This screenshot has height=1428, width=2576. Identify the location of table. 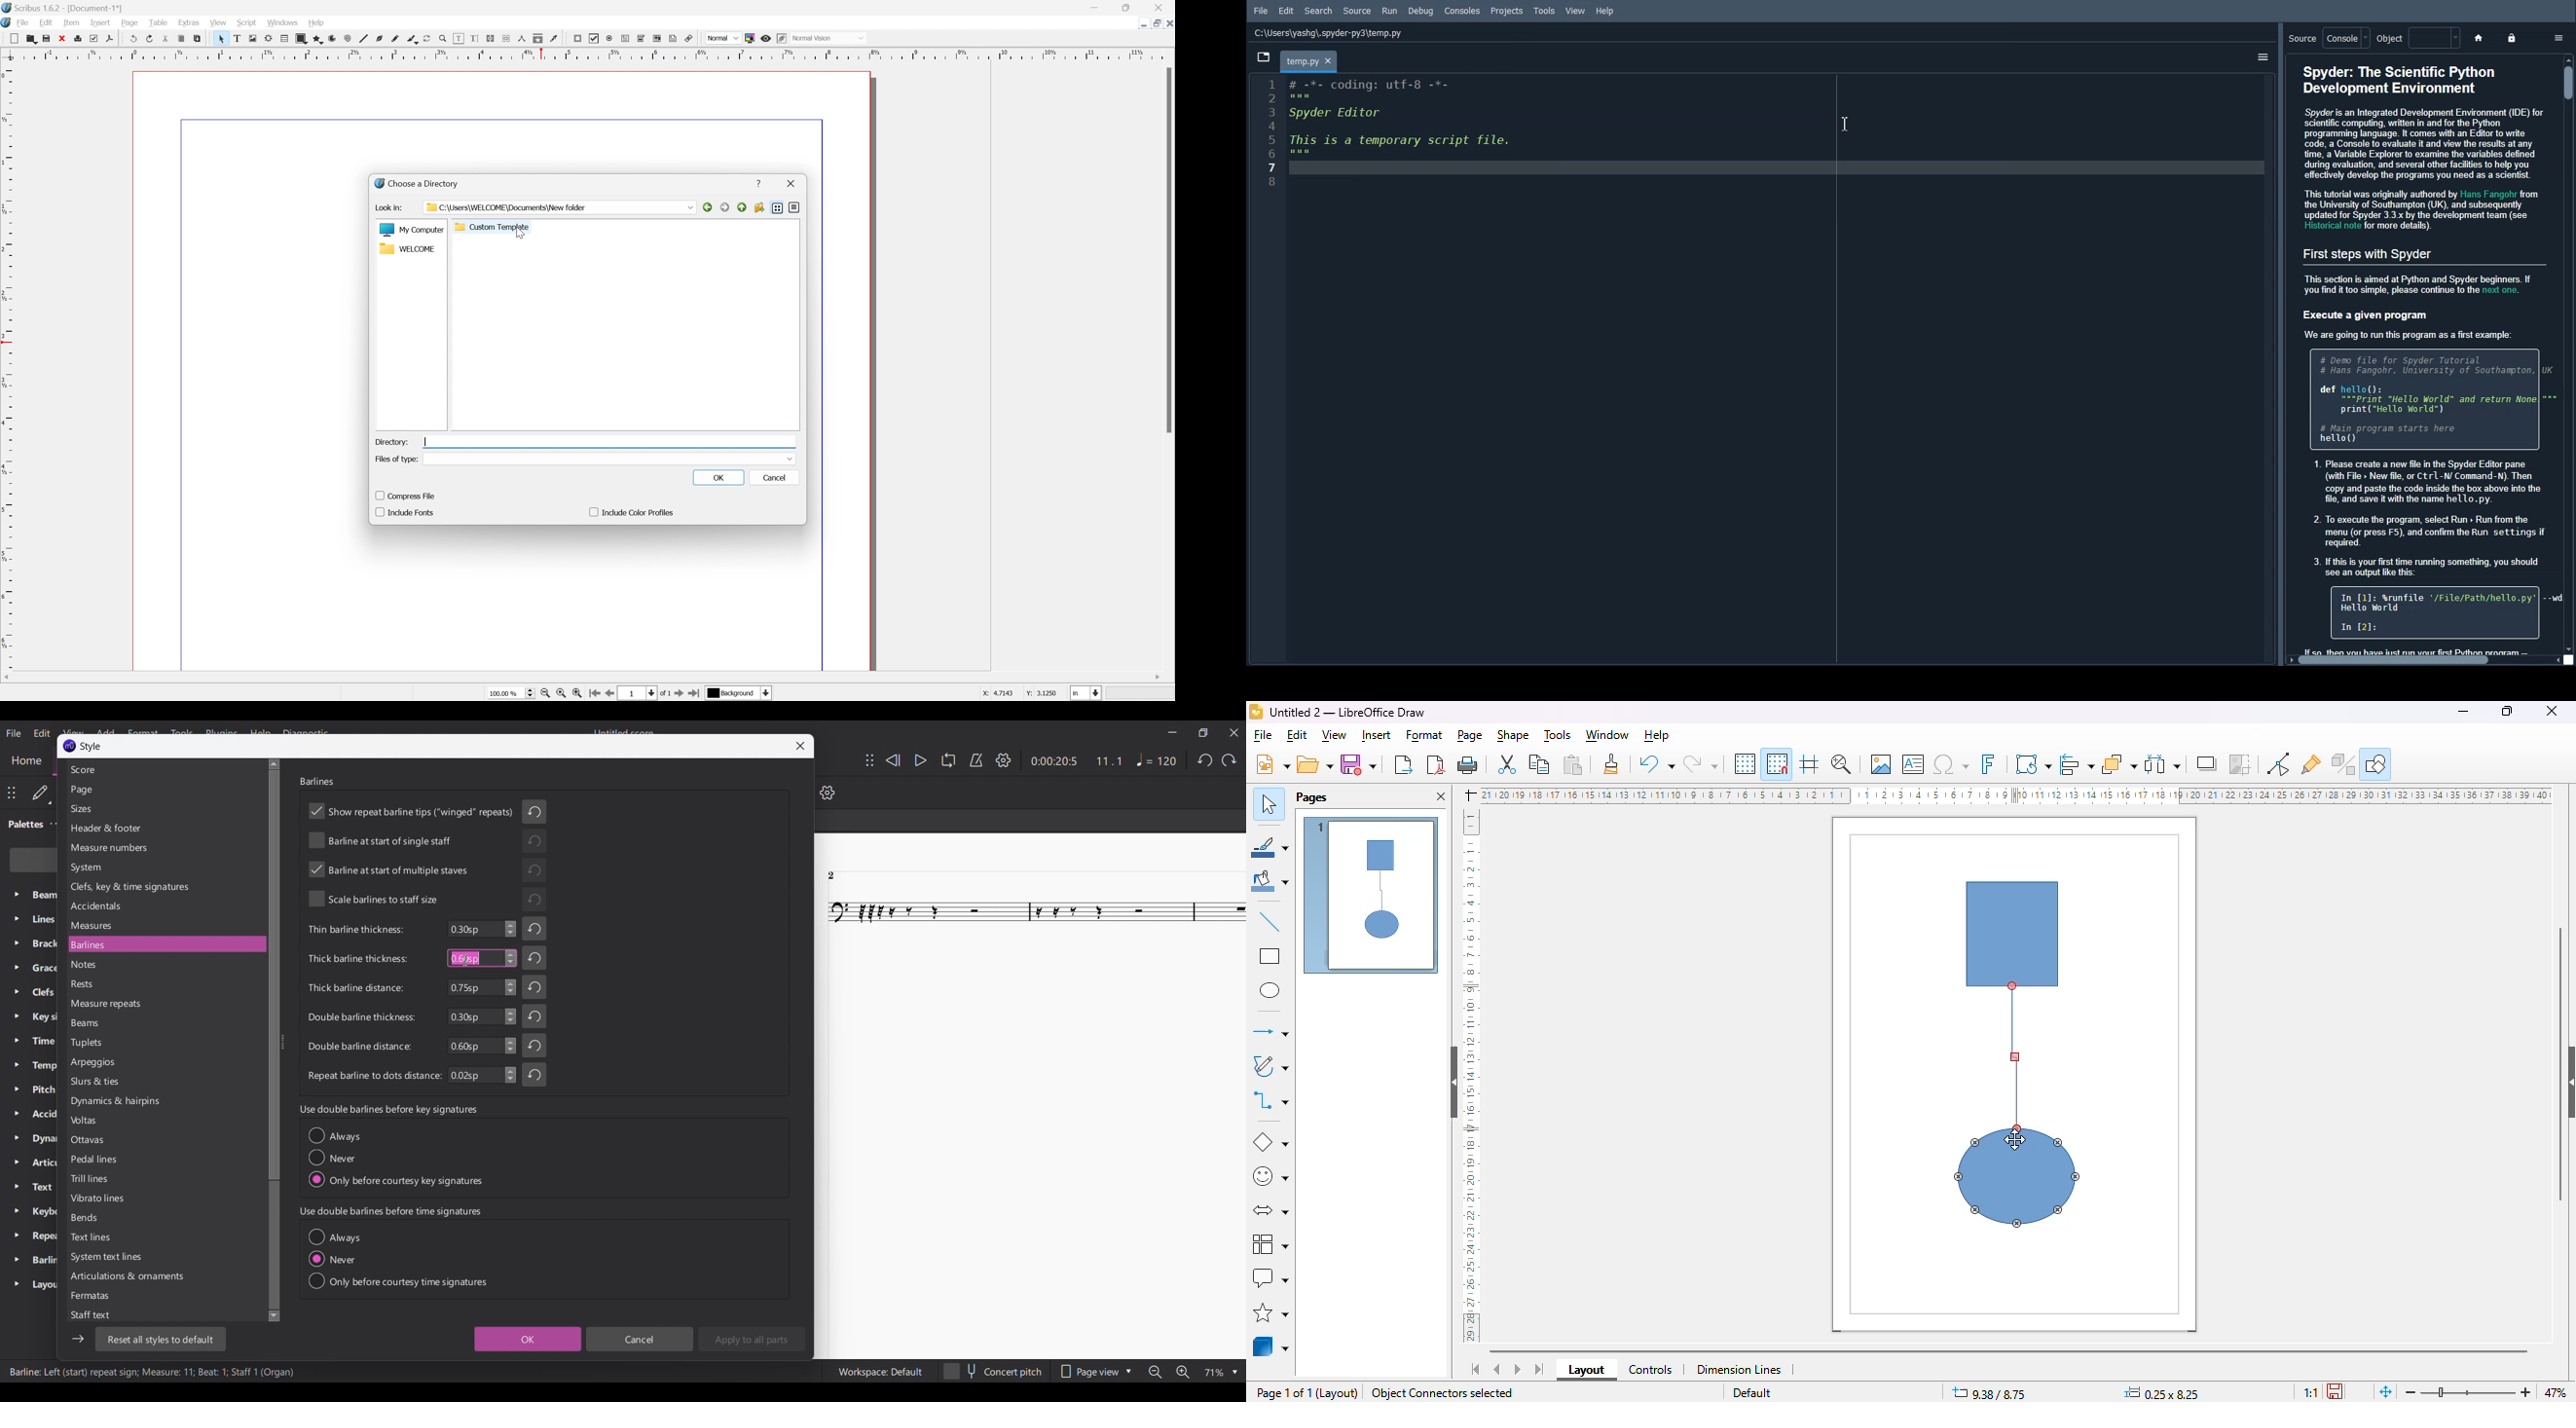
(159, 22).